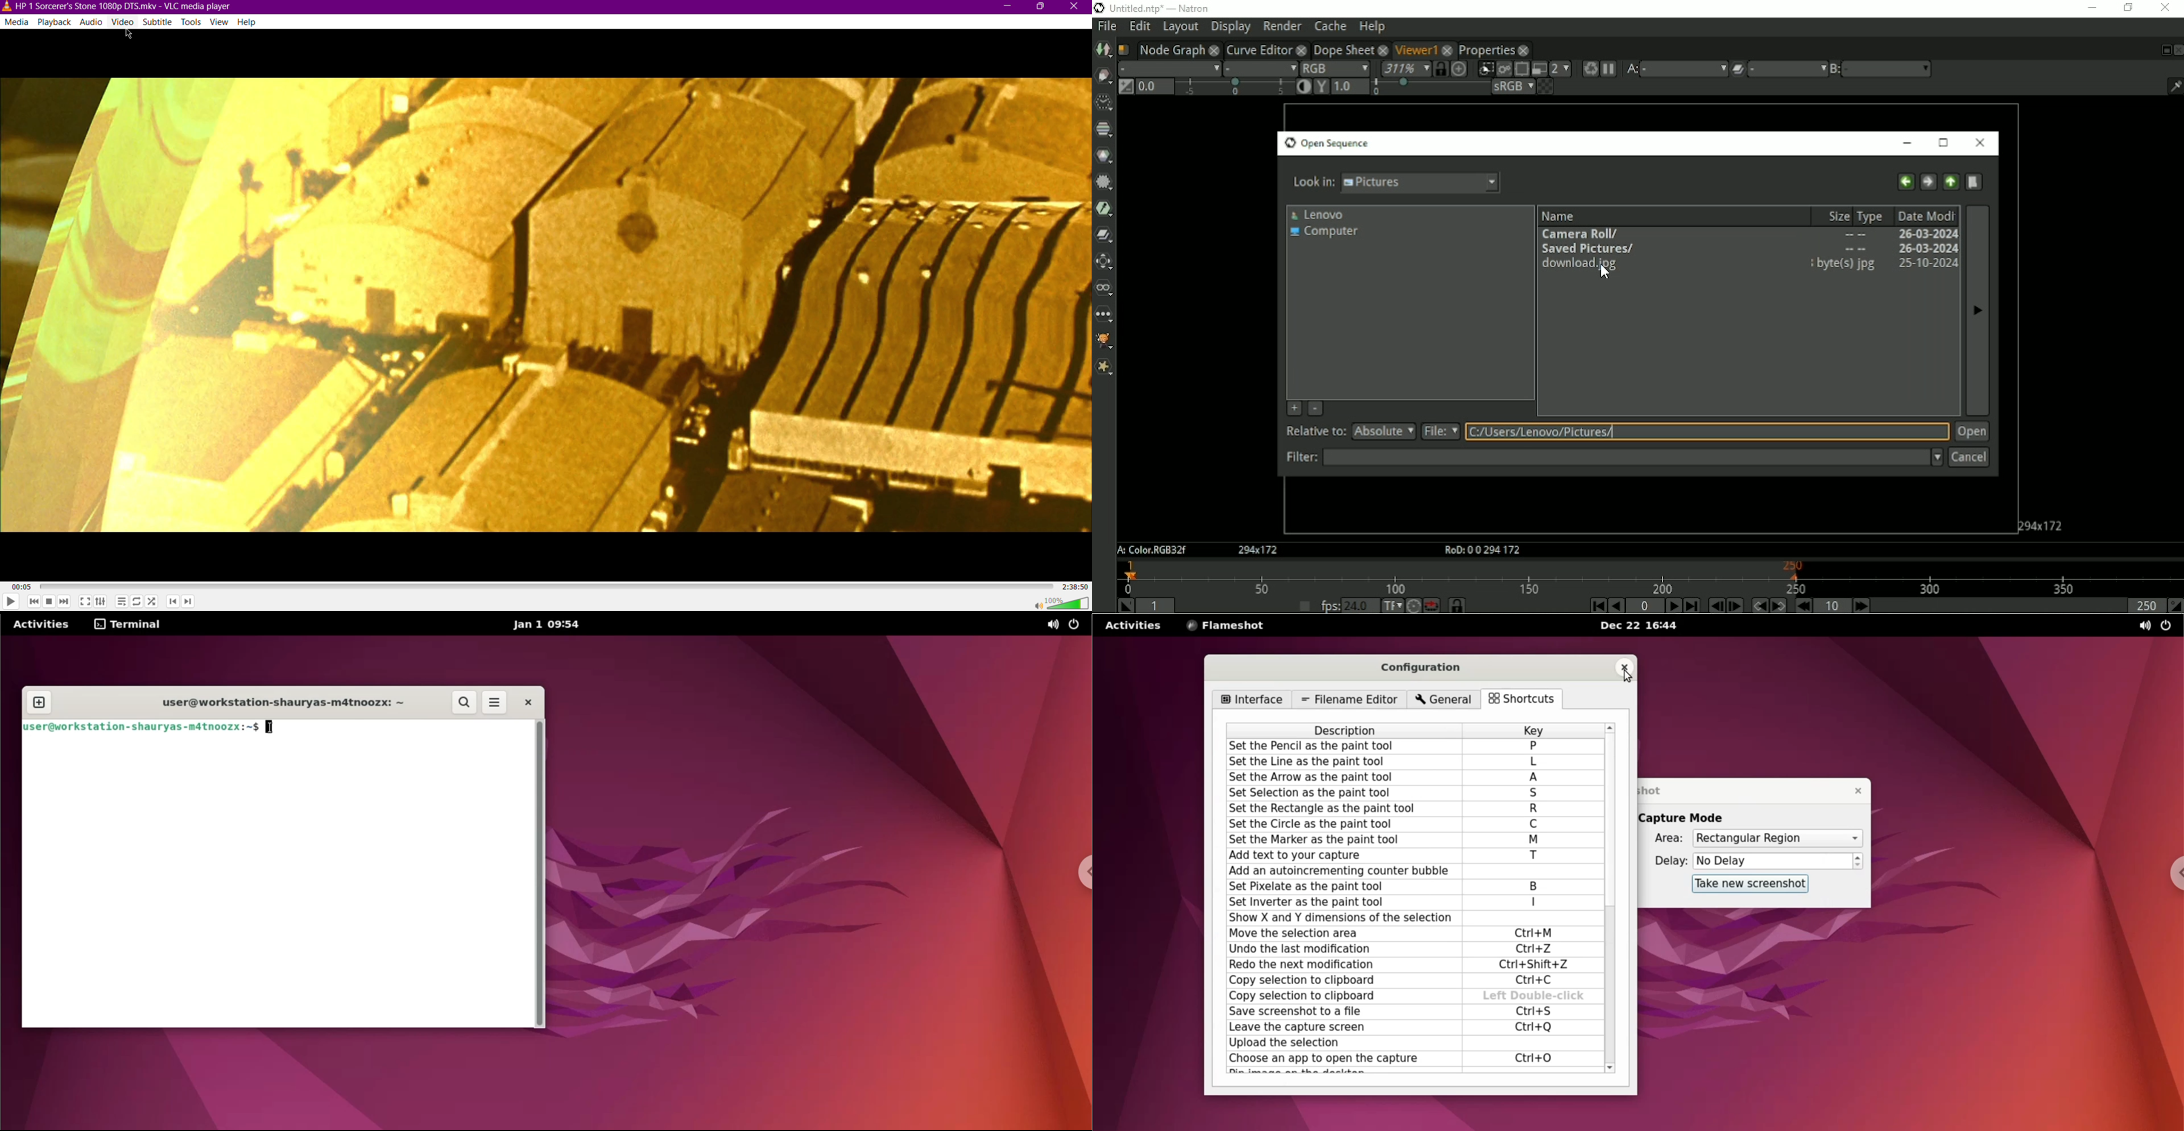 Image resolution: width=2184 pixels, height=1148 pixels. Describe the element at coordinates (16, 23) in the screenshot. I see `Media` at that location.